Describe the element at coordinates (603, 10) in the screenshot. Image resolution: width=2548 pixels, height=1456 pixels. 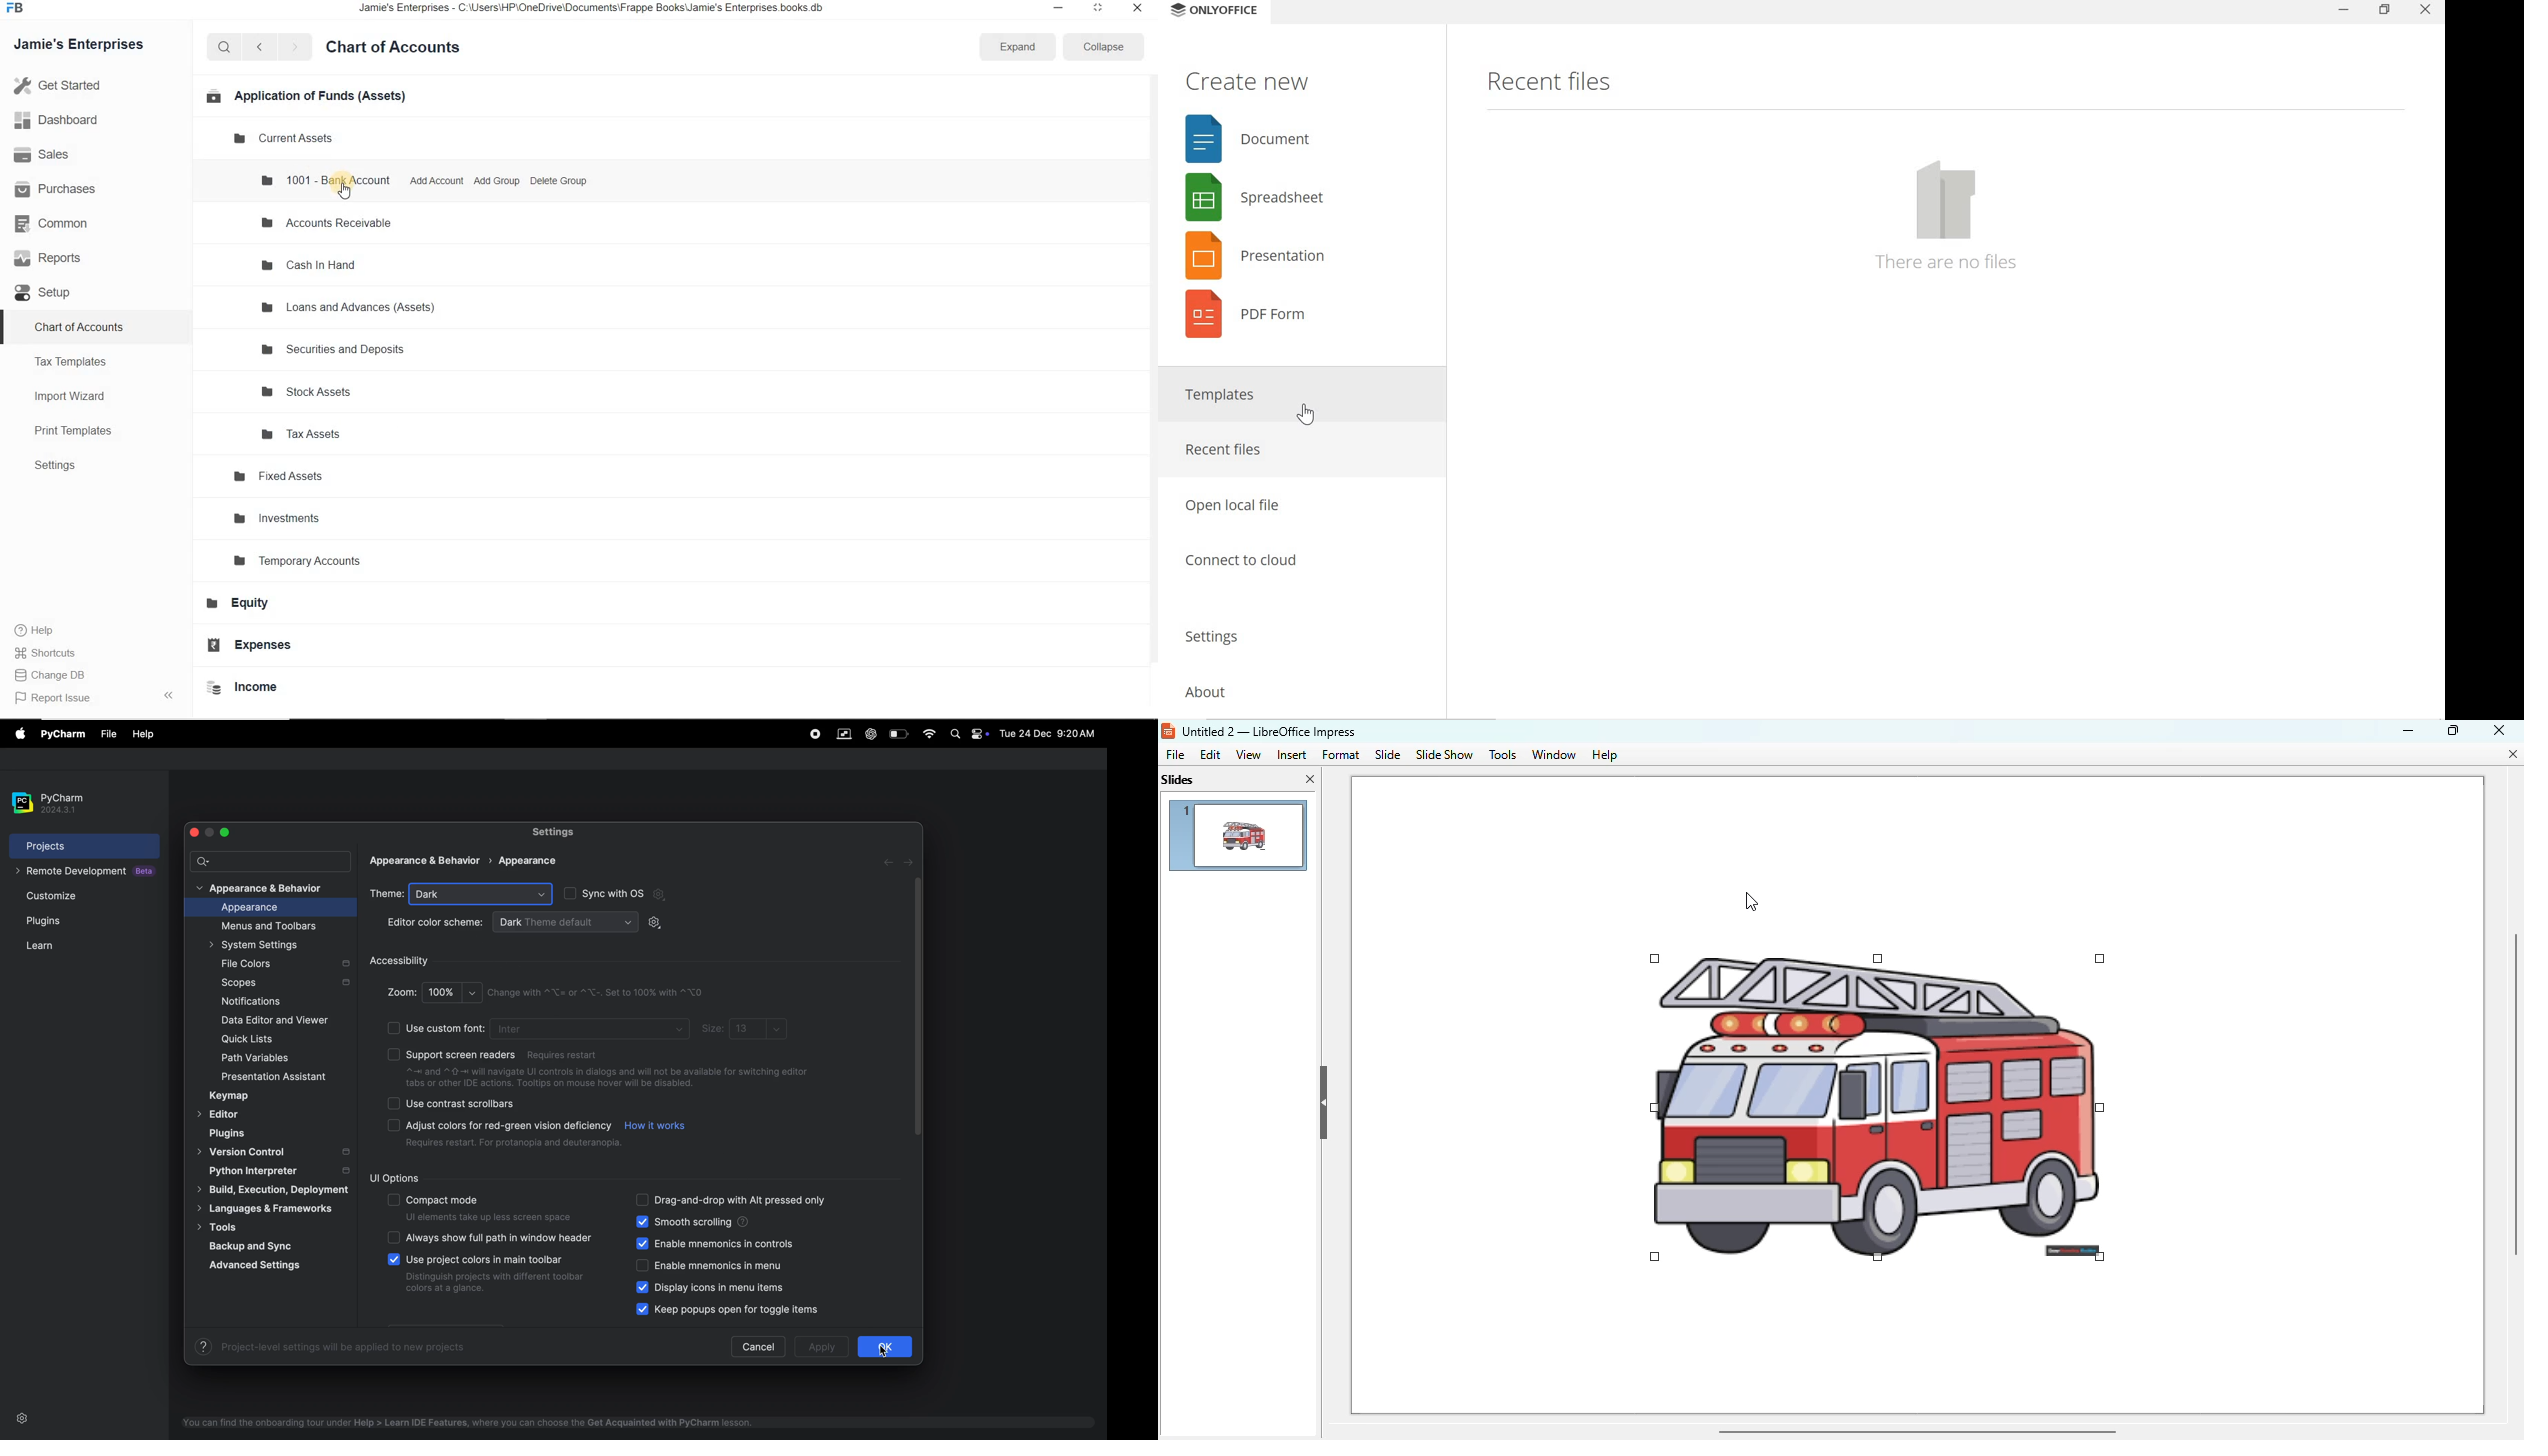
I see `Jamie's Enterprises - C:\Users\HP\OneDrive\Documents\Frappe Books\Jamie's Enterprises books.db` at that location.